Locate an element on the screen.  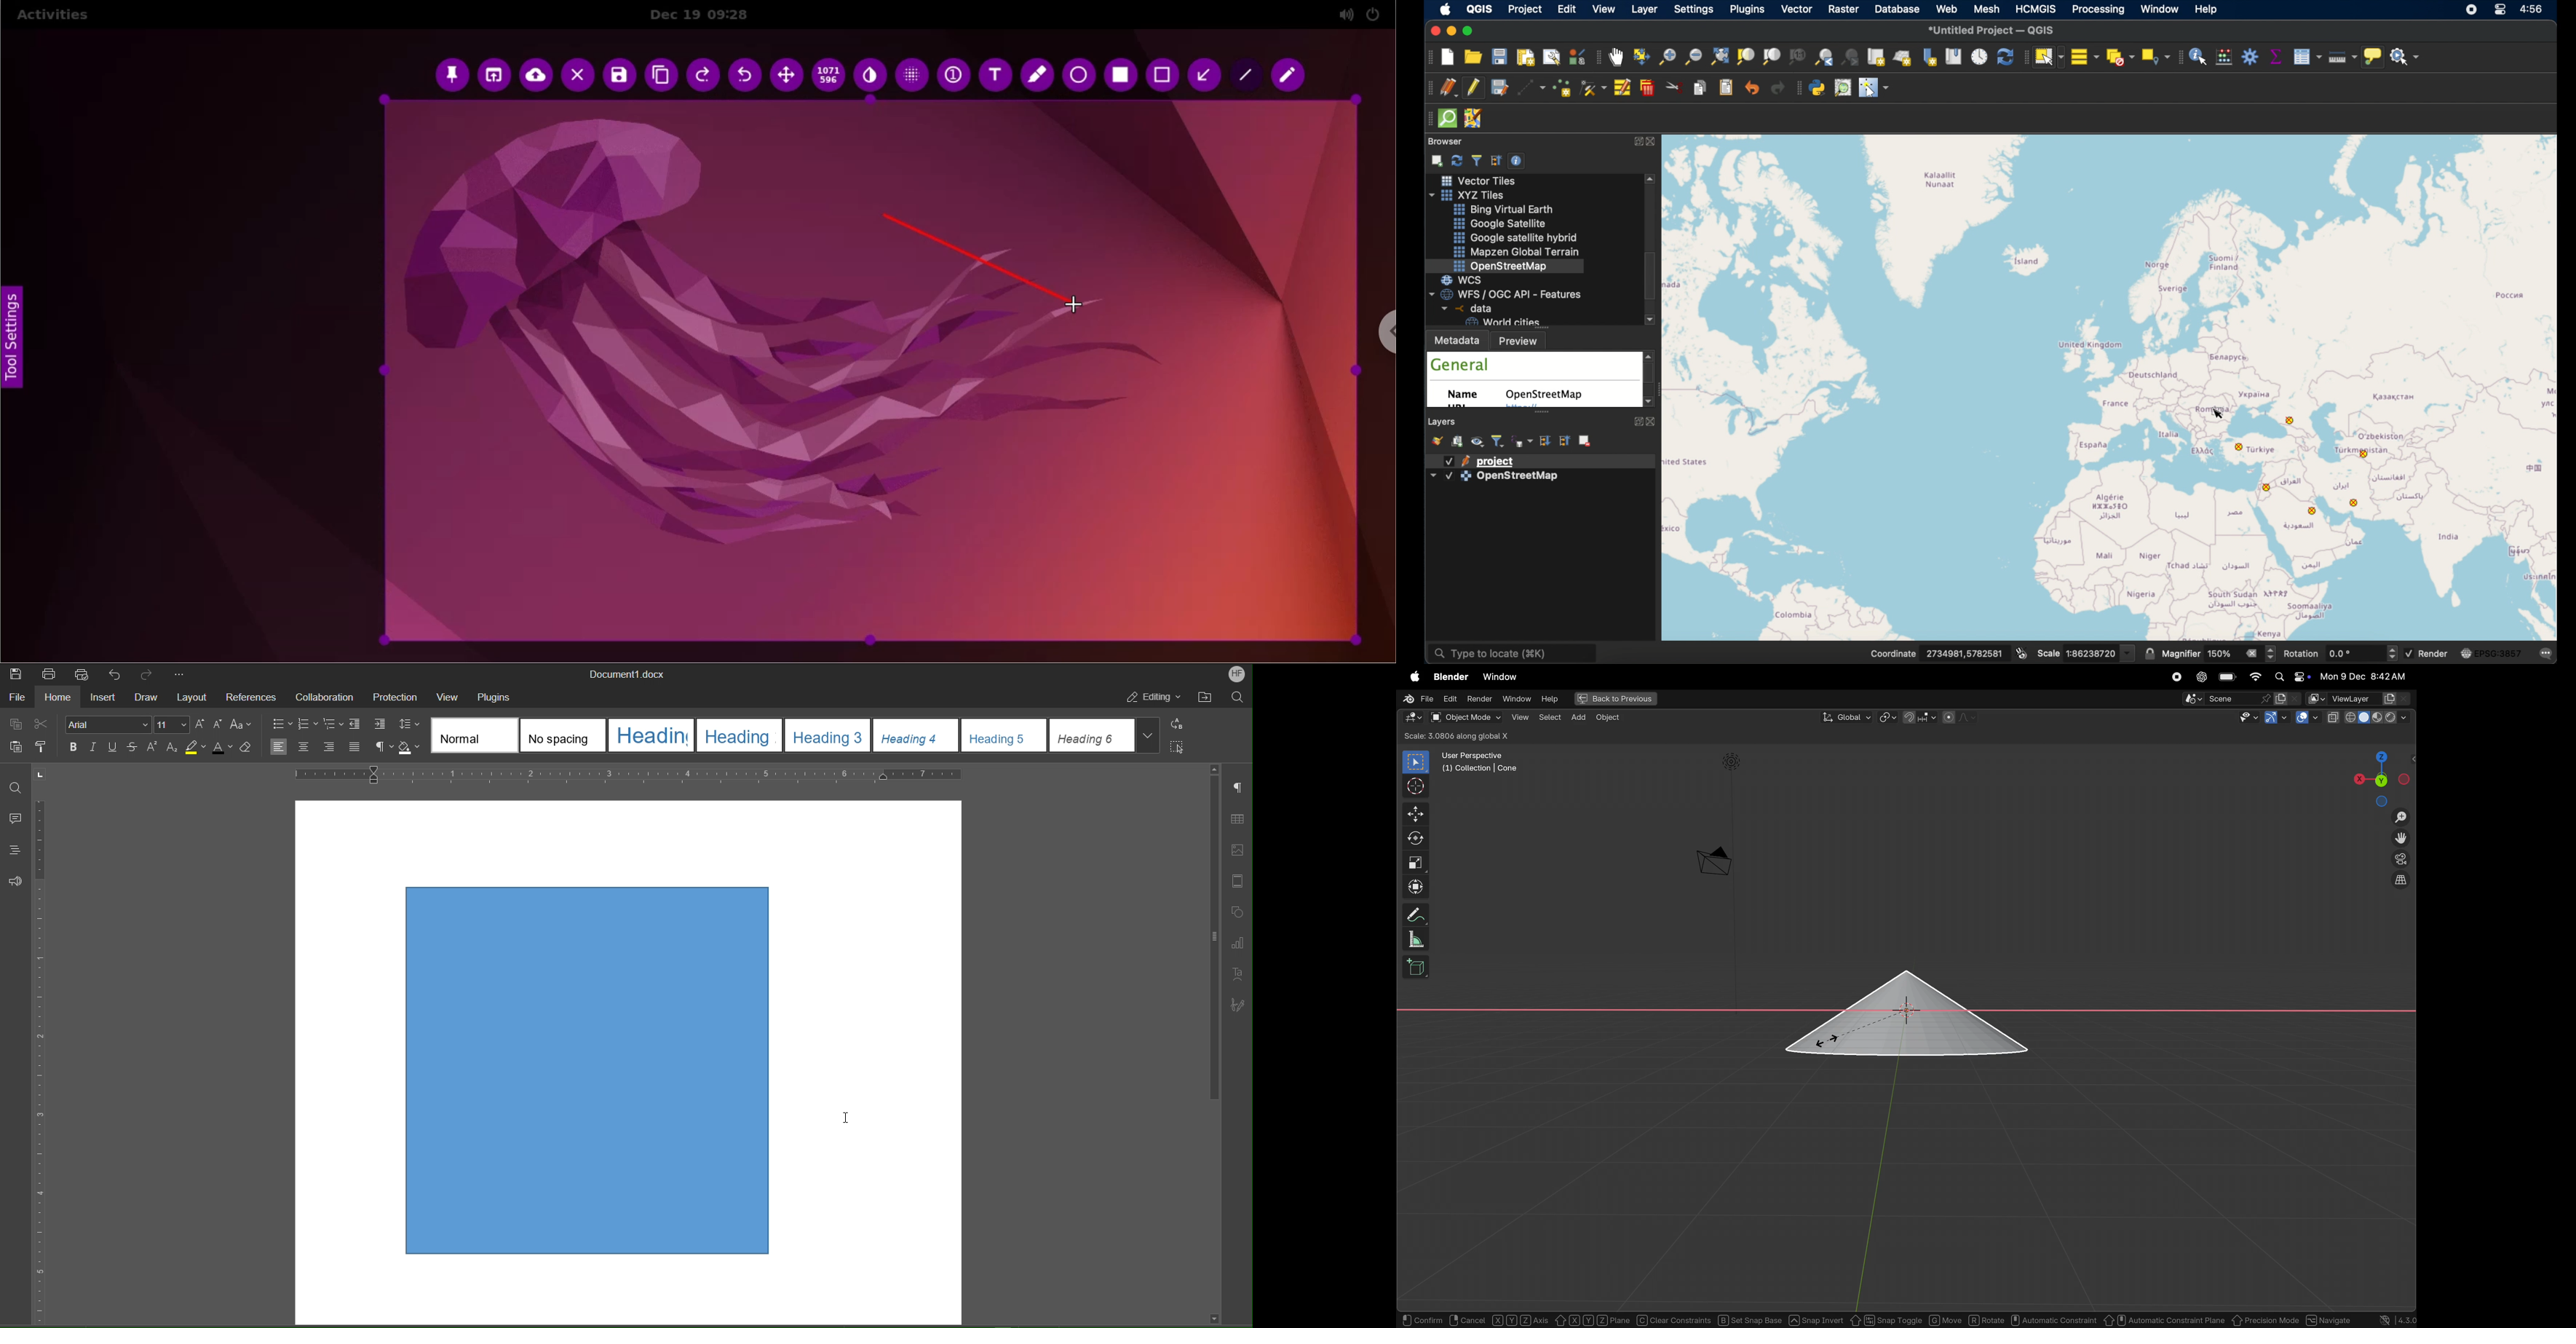
clear value is located at coordinates (2251, 652).